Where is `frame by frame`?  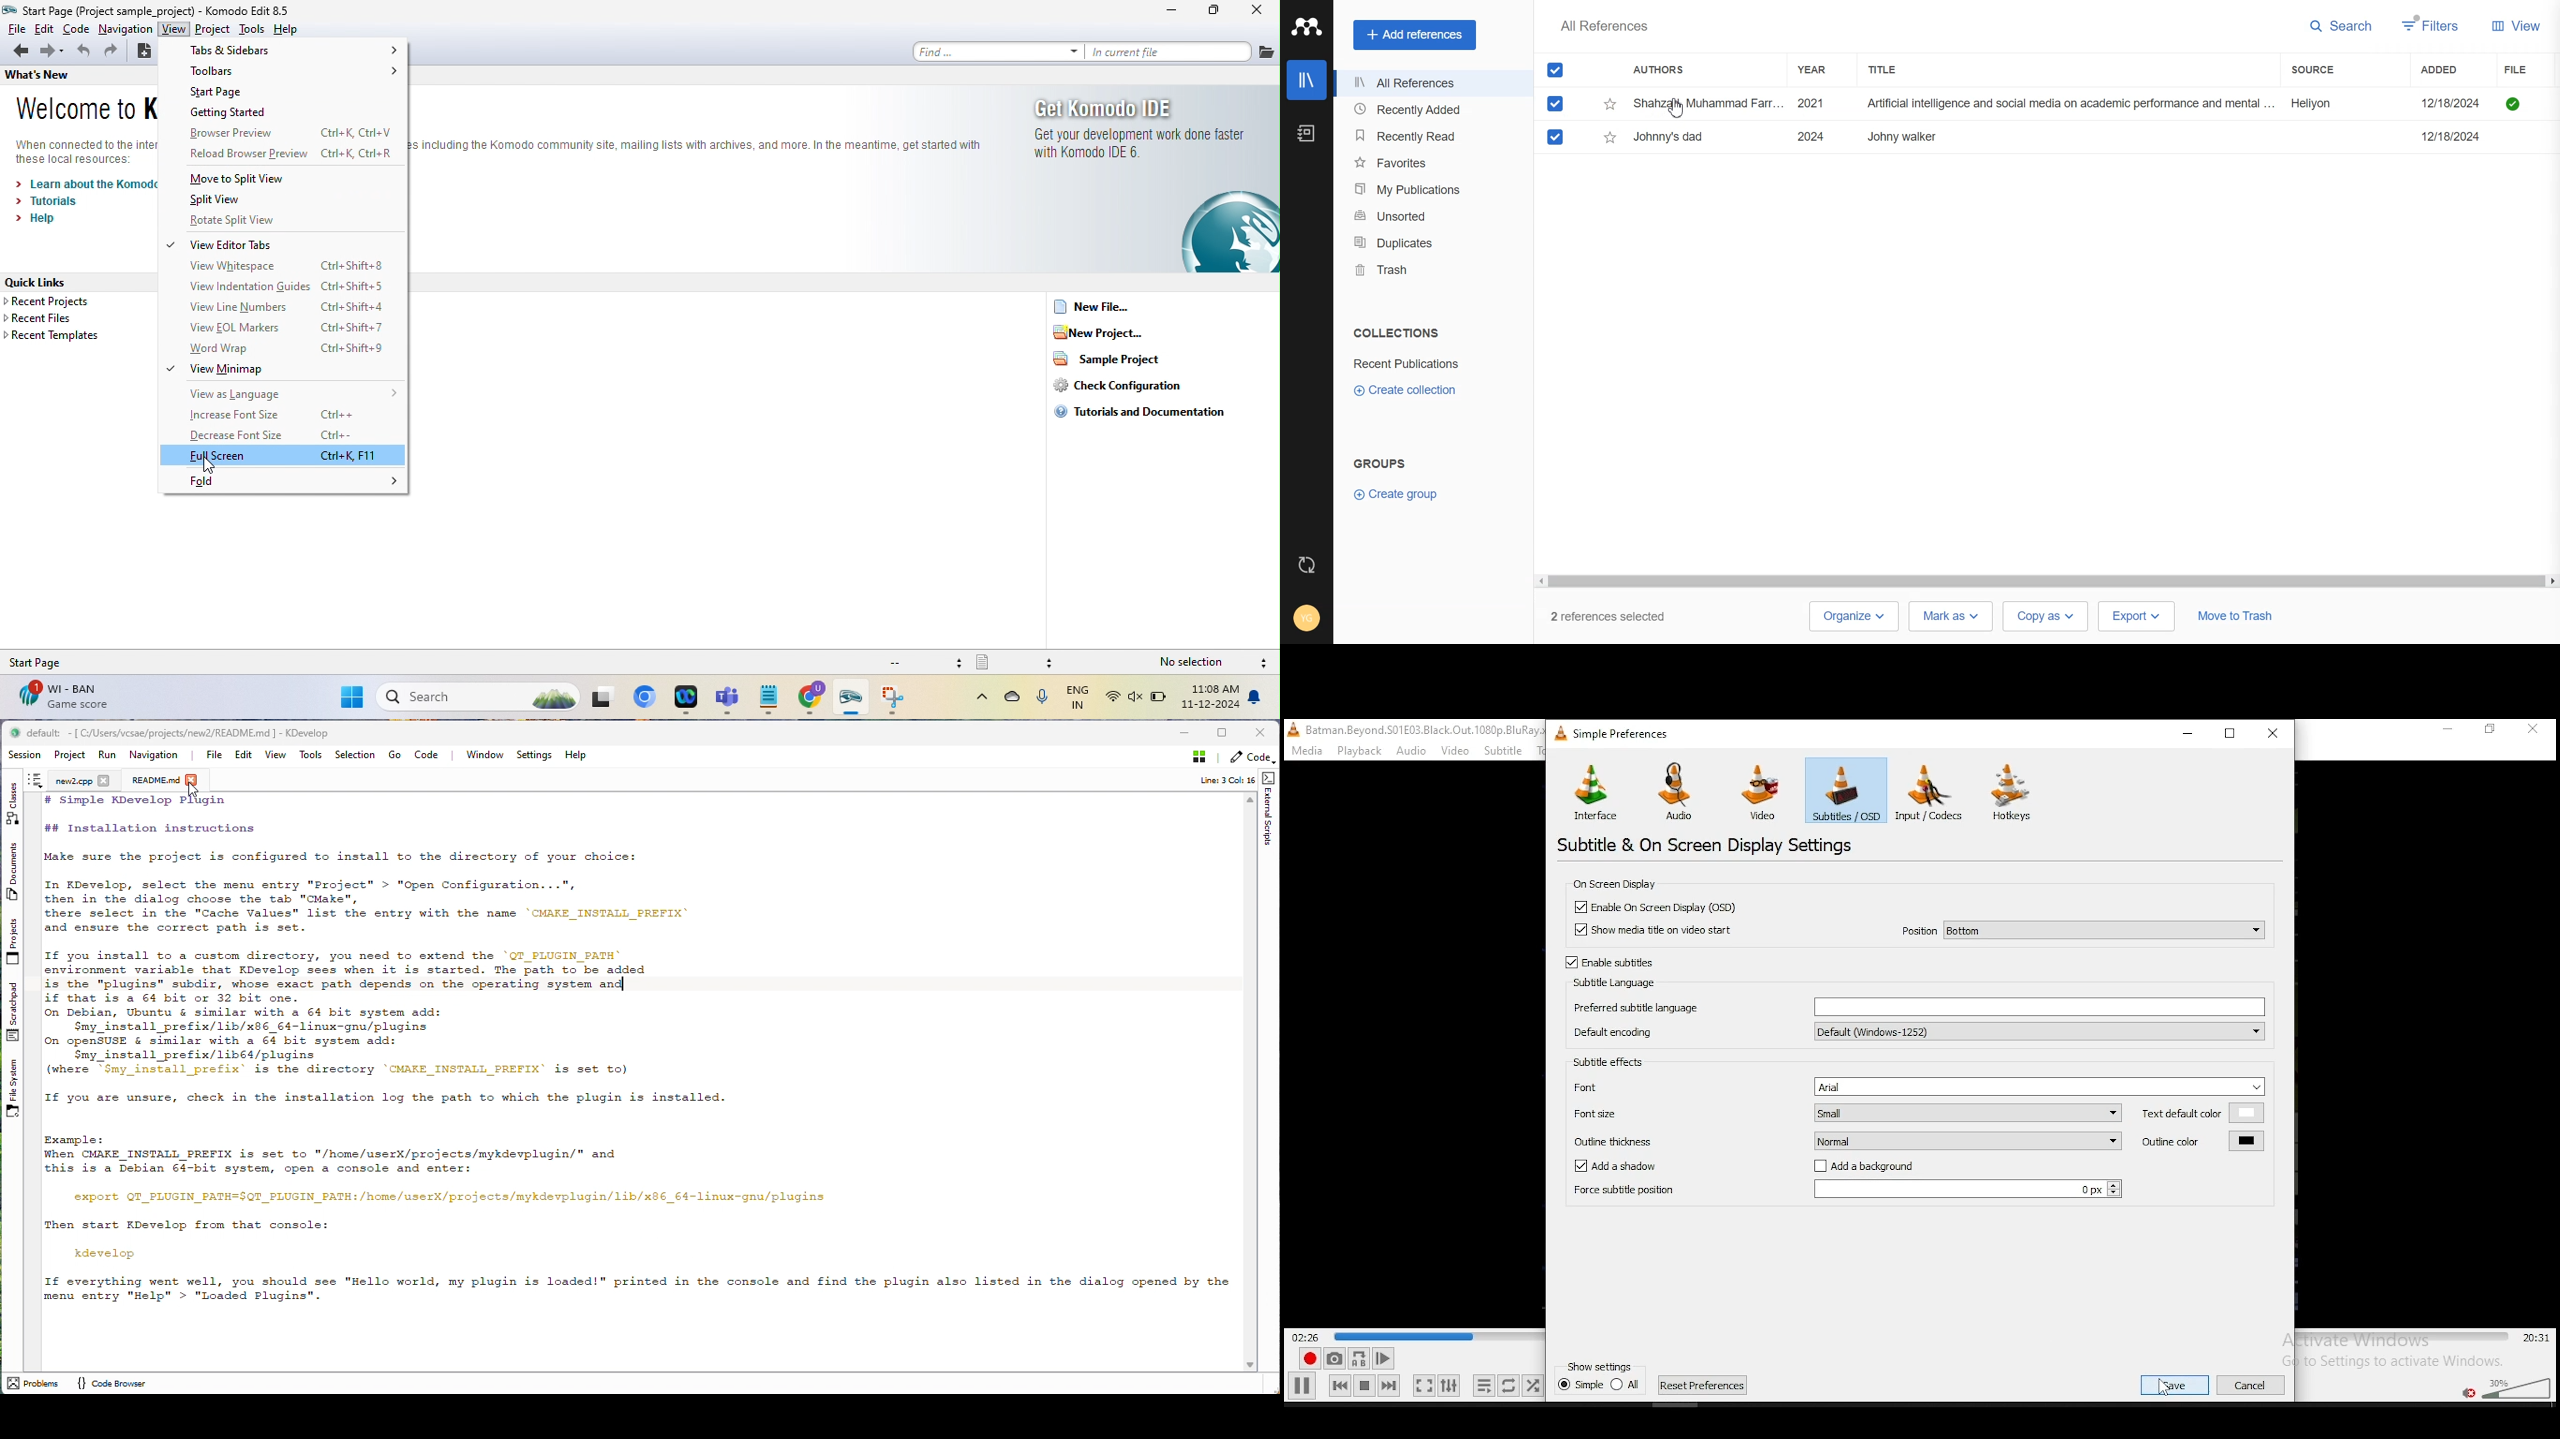
frame by frame is located at coordinates (1380, 1359).